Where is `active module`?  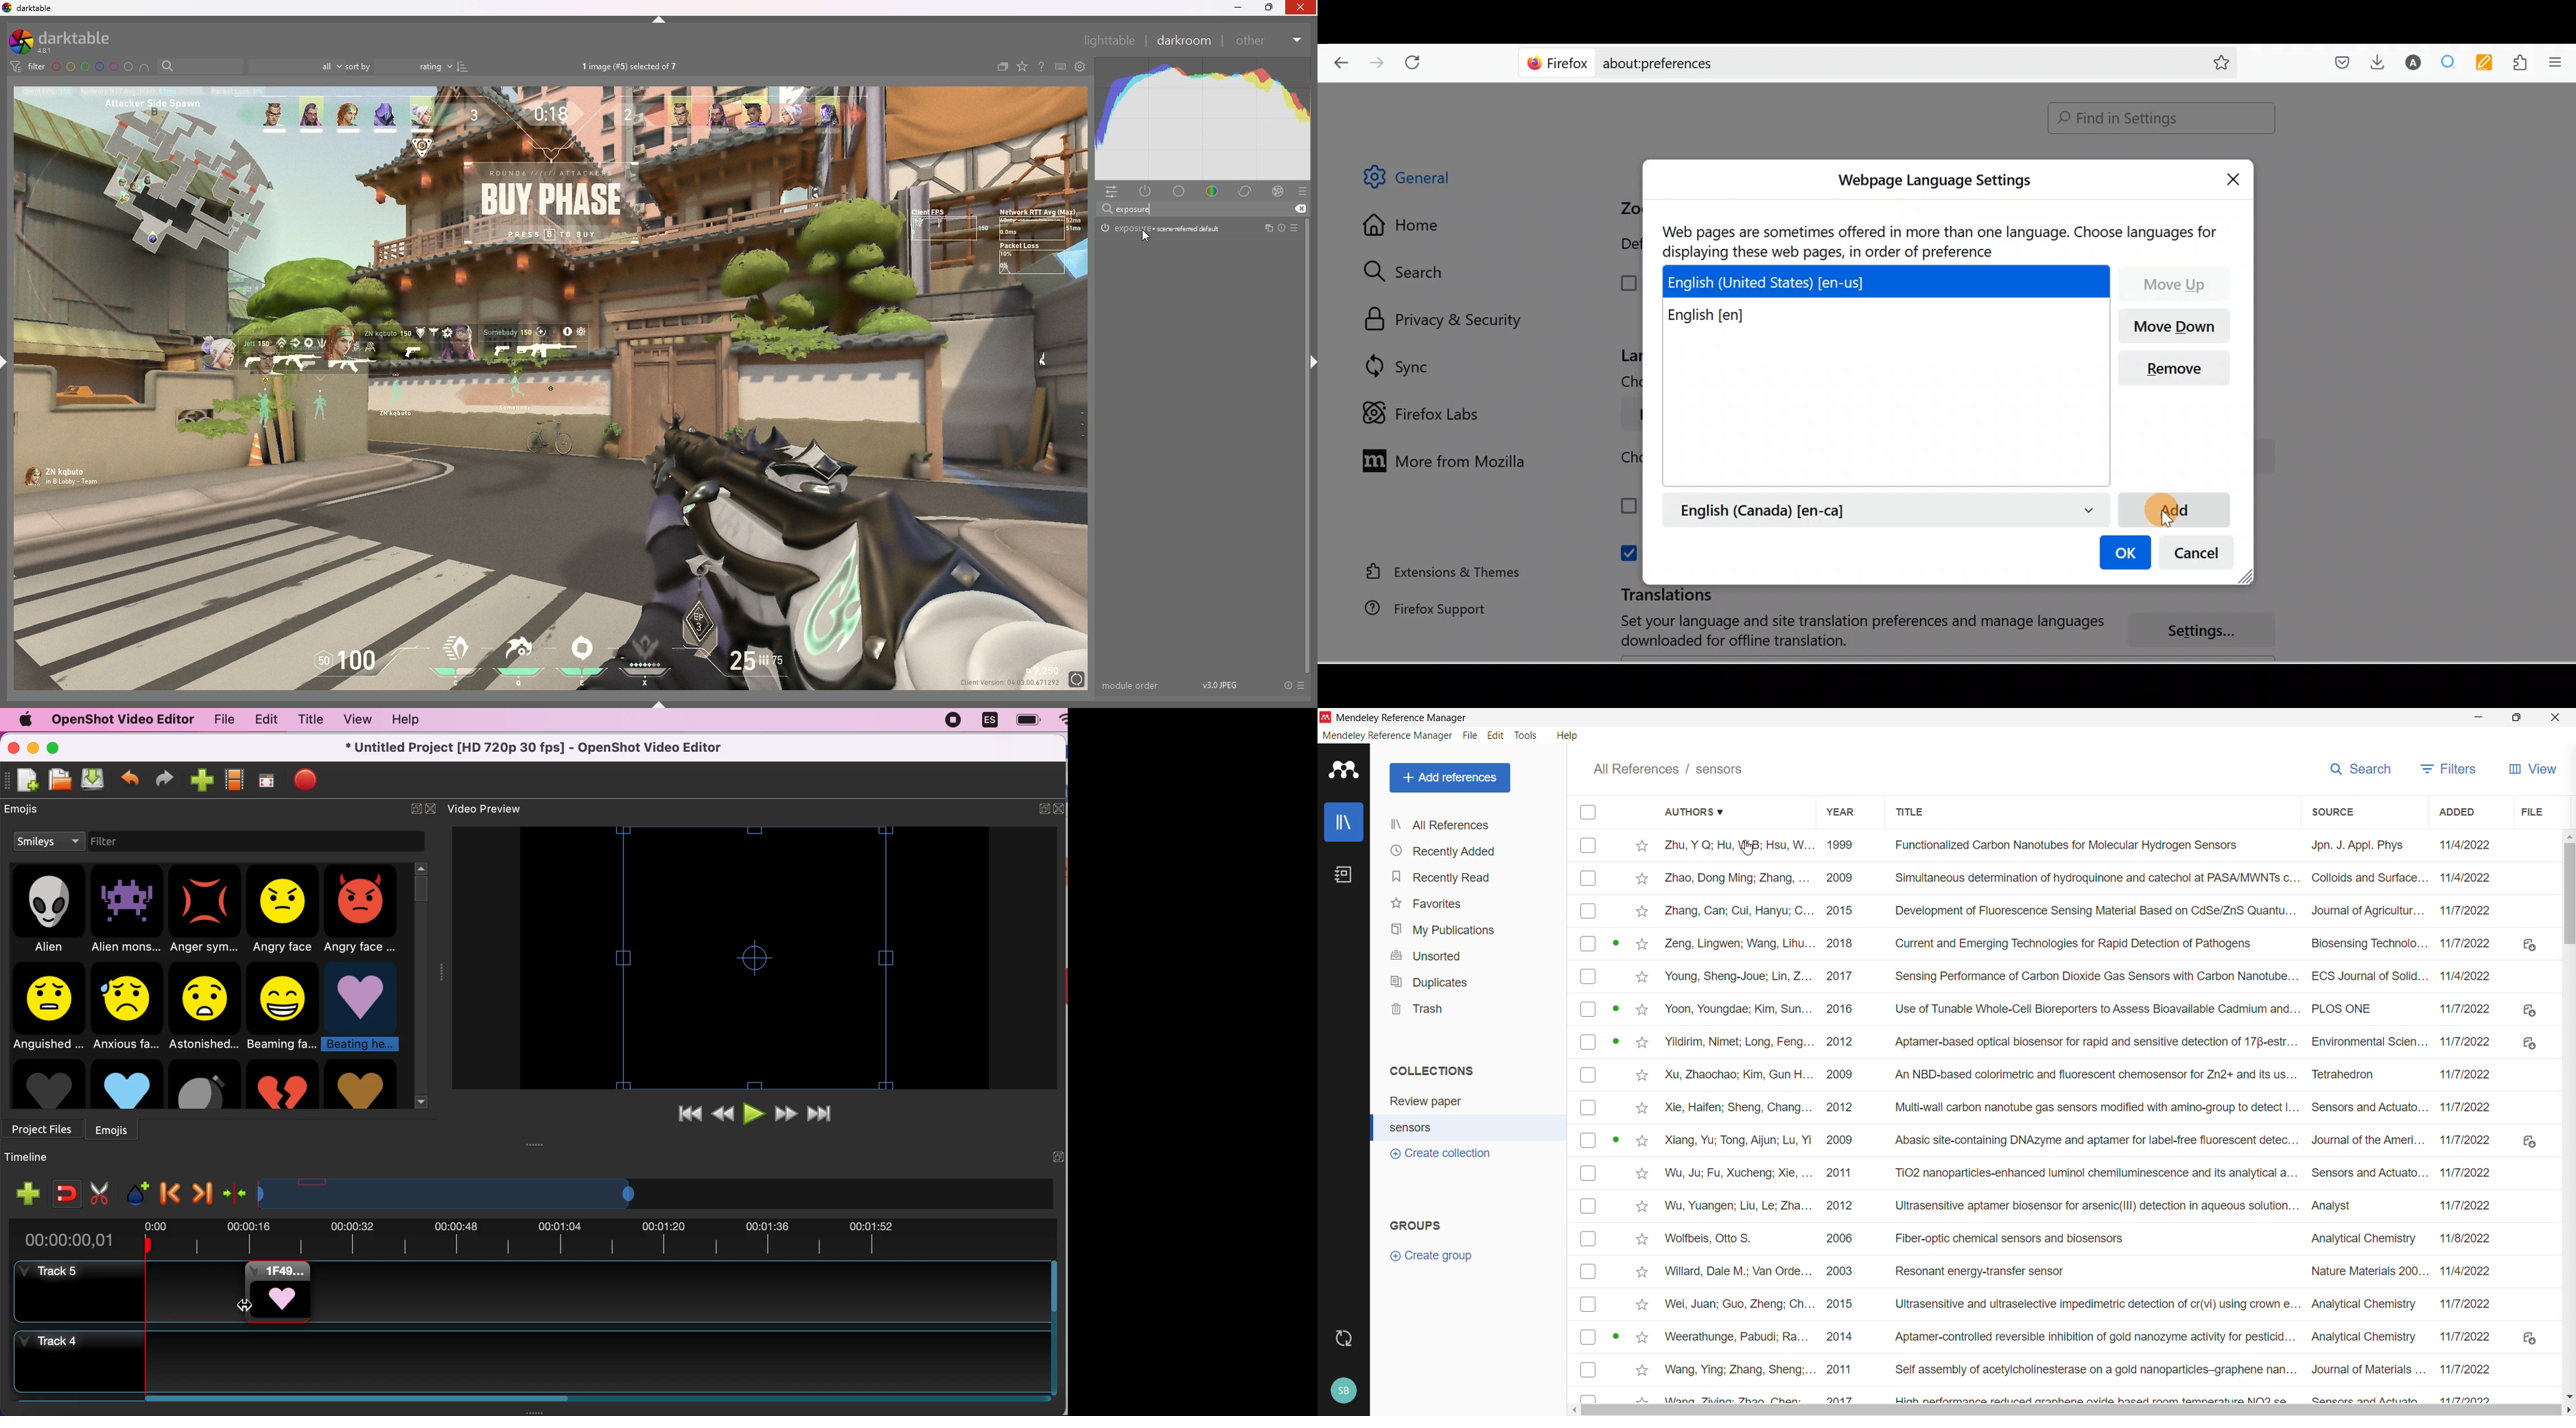
active module is located at coordinates (1147, 192).